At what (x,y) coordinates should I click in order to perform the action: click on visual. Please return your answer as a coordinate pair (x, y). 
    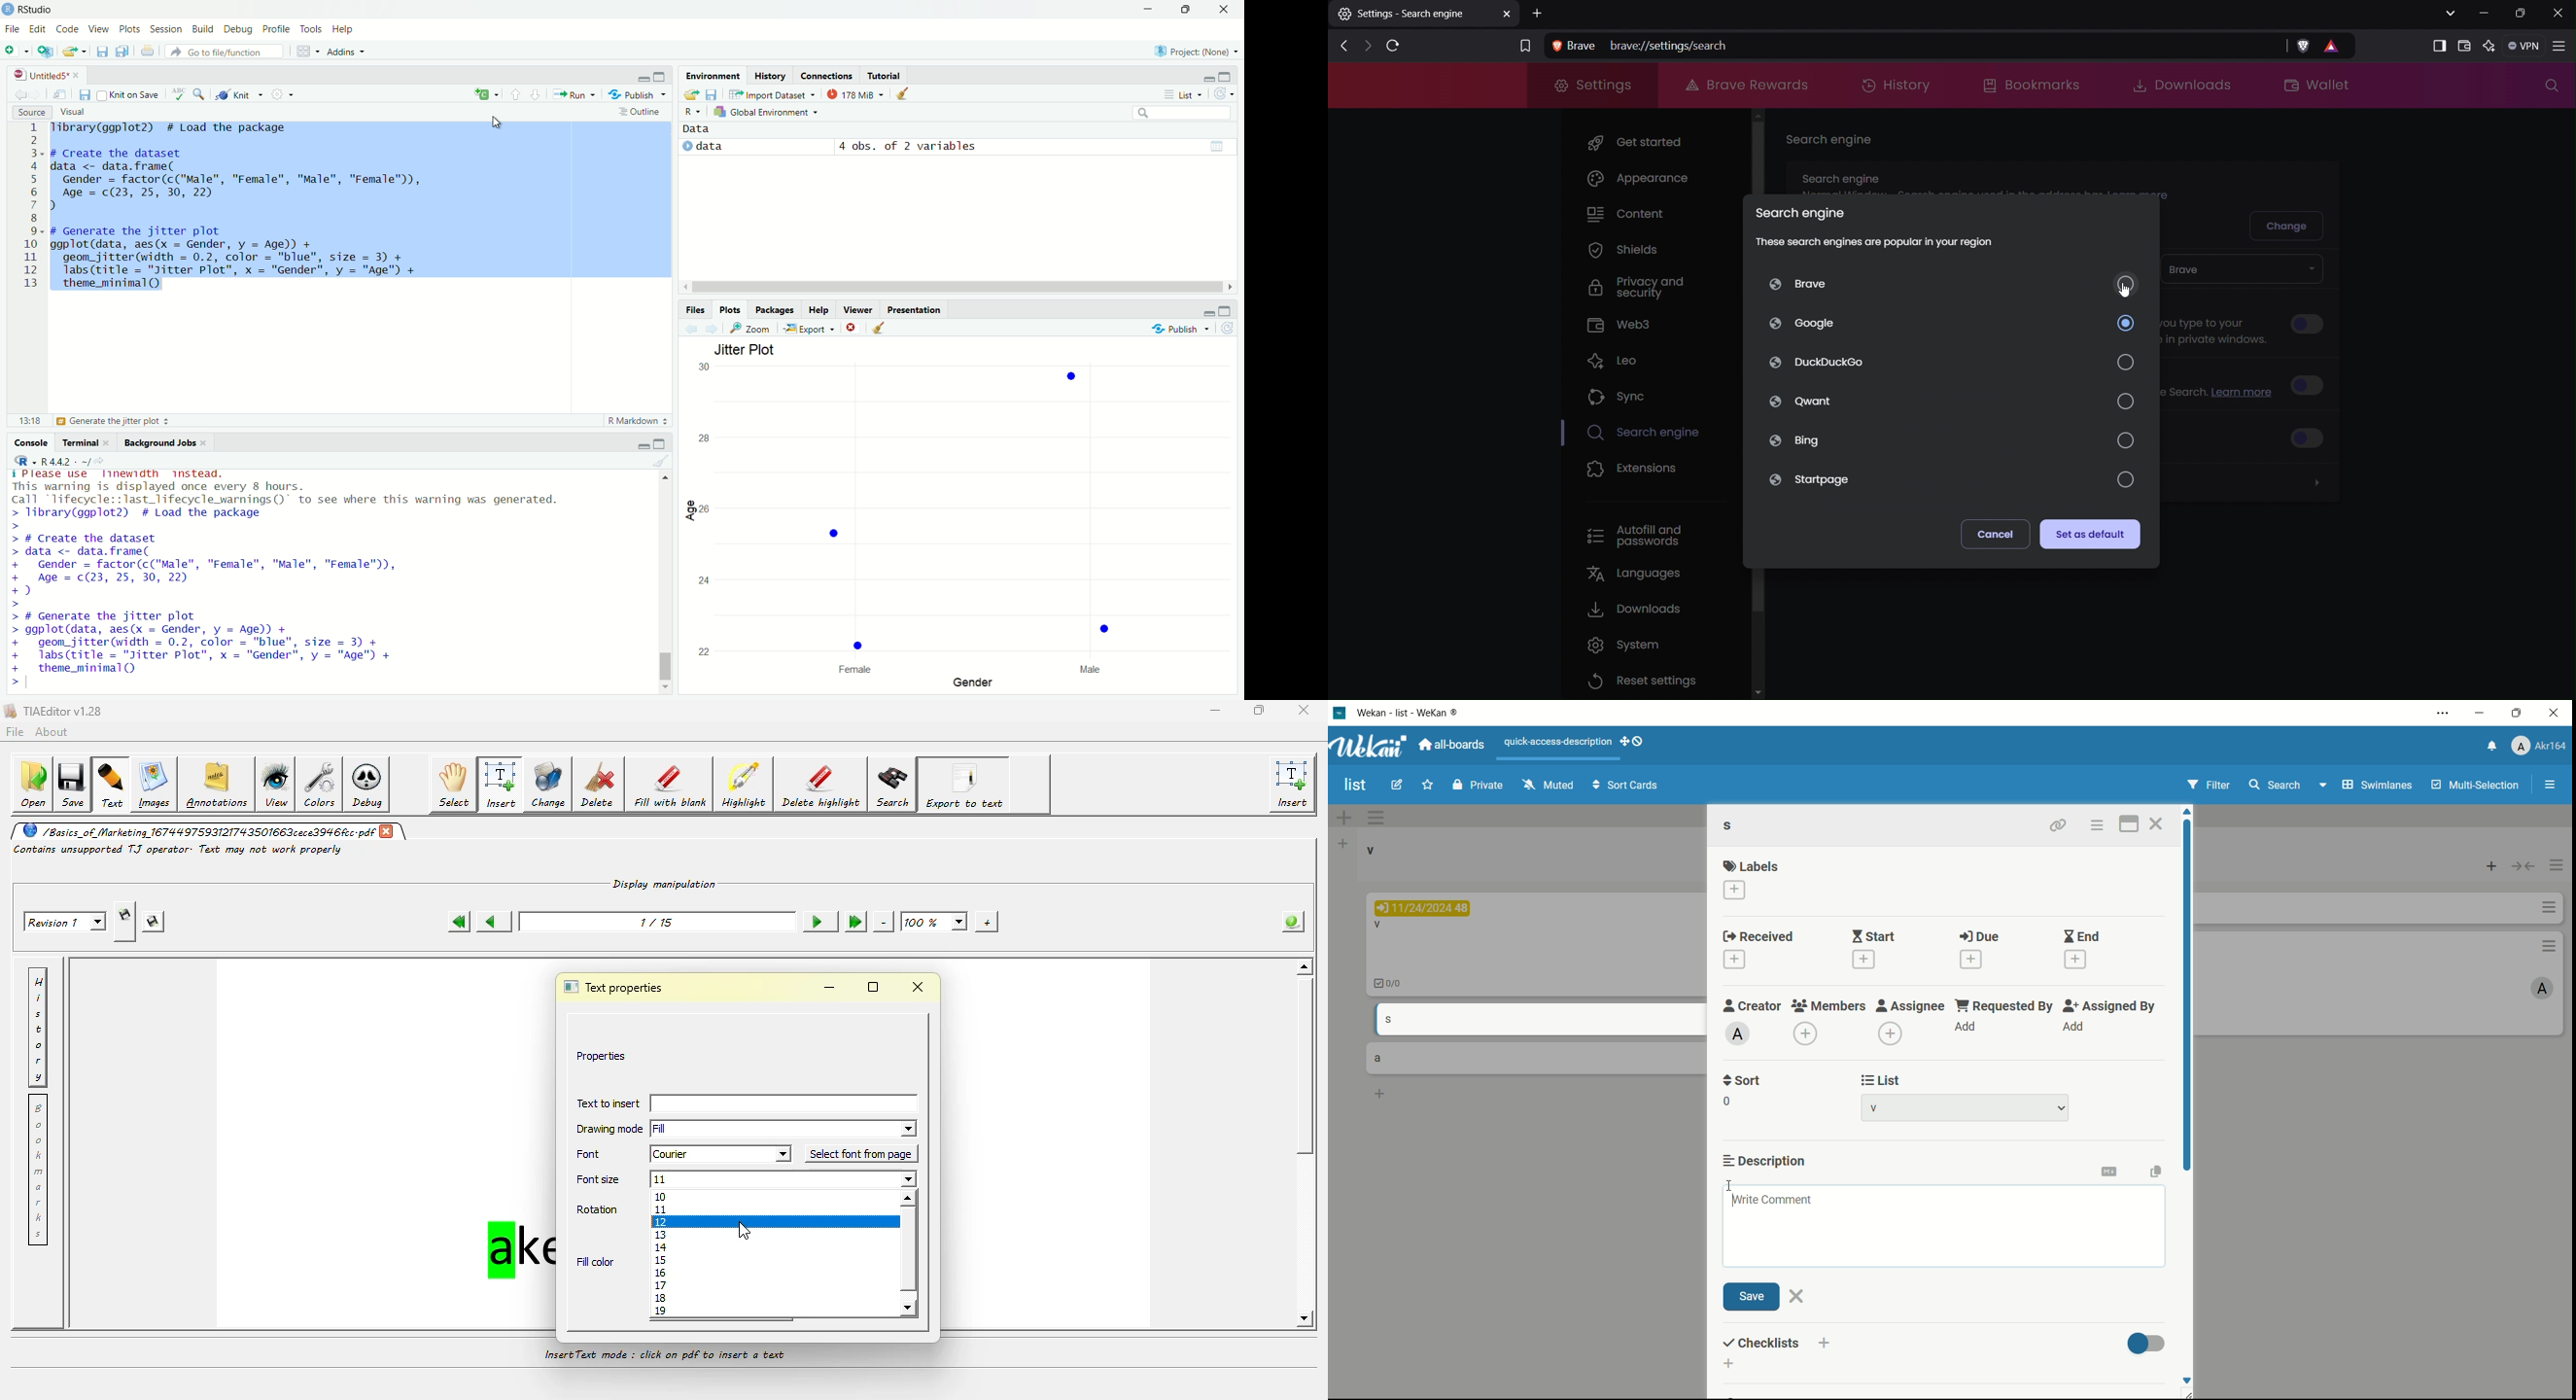
    Looking at the image, I should click on (75, 113).